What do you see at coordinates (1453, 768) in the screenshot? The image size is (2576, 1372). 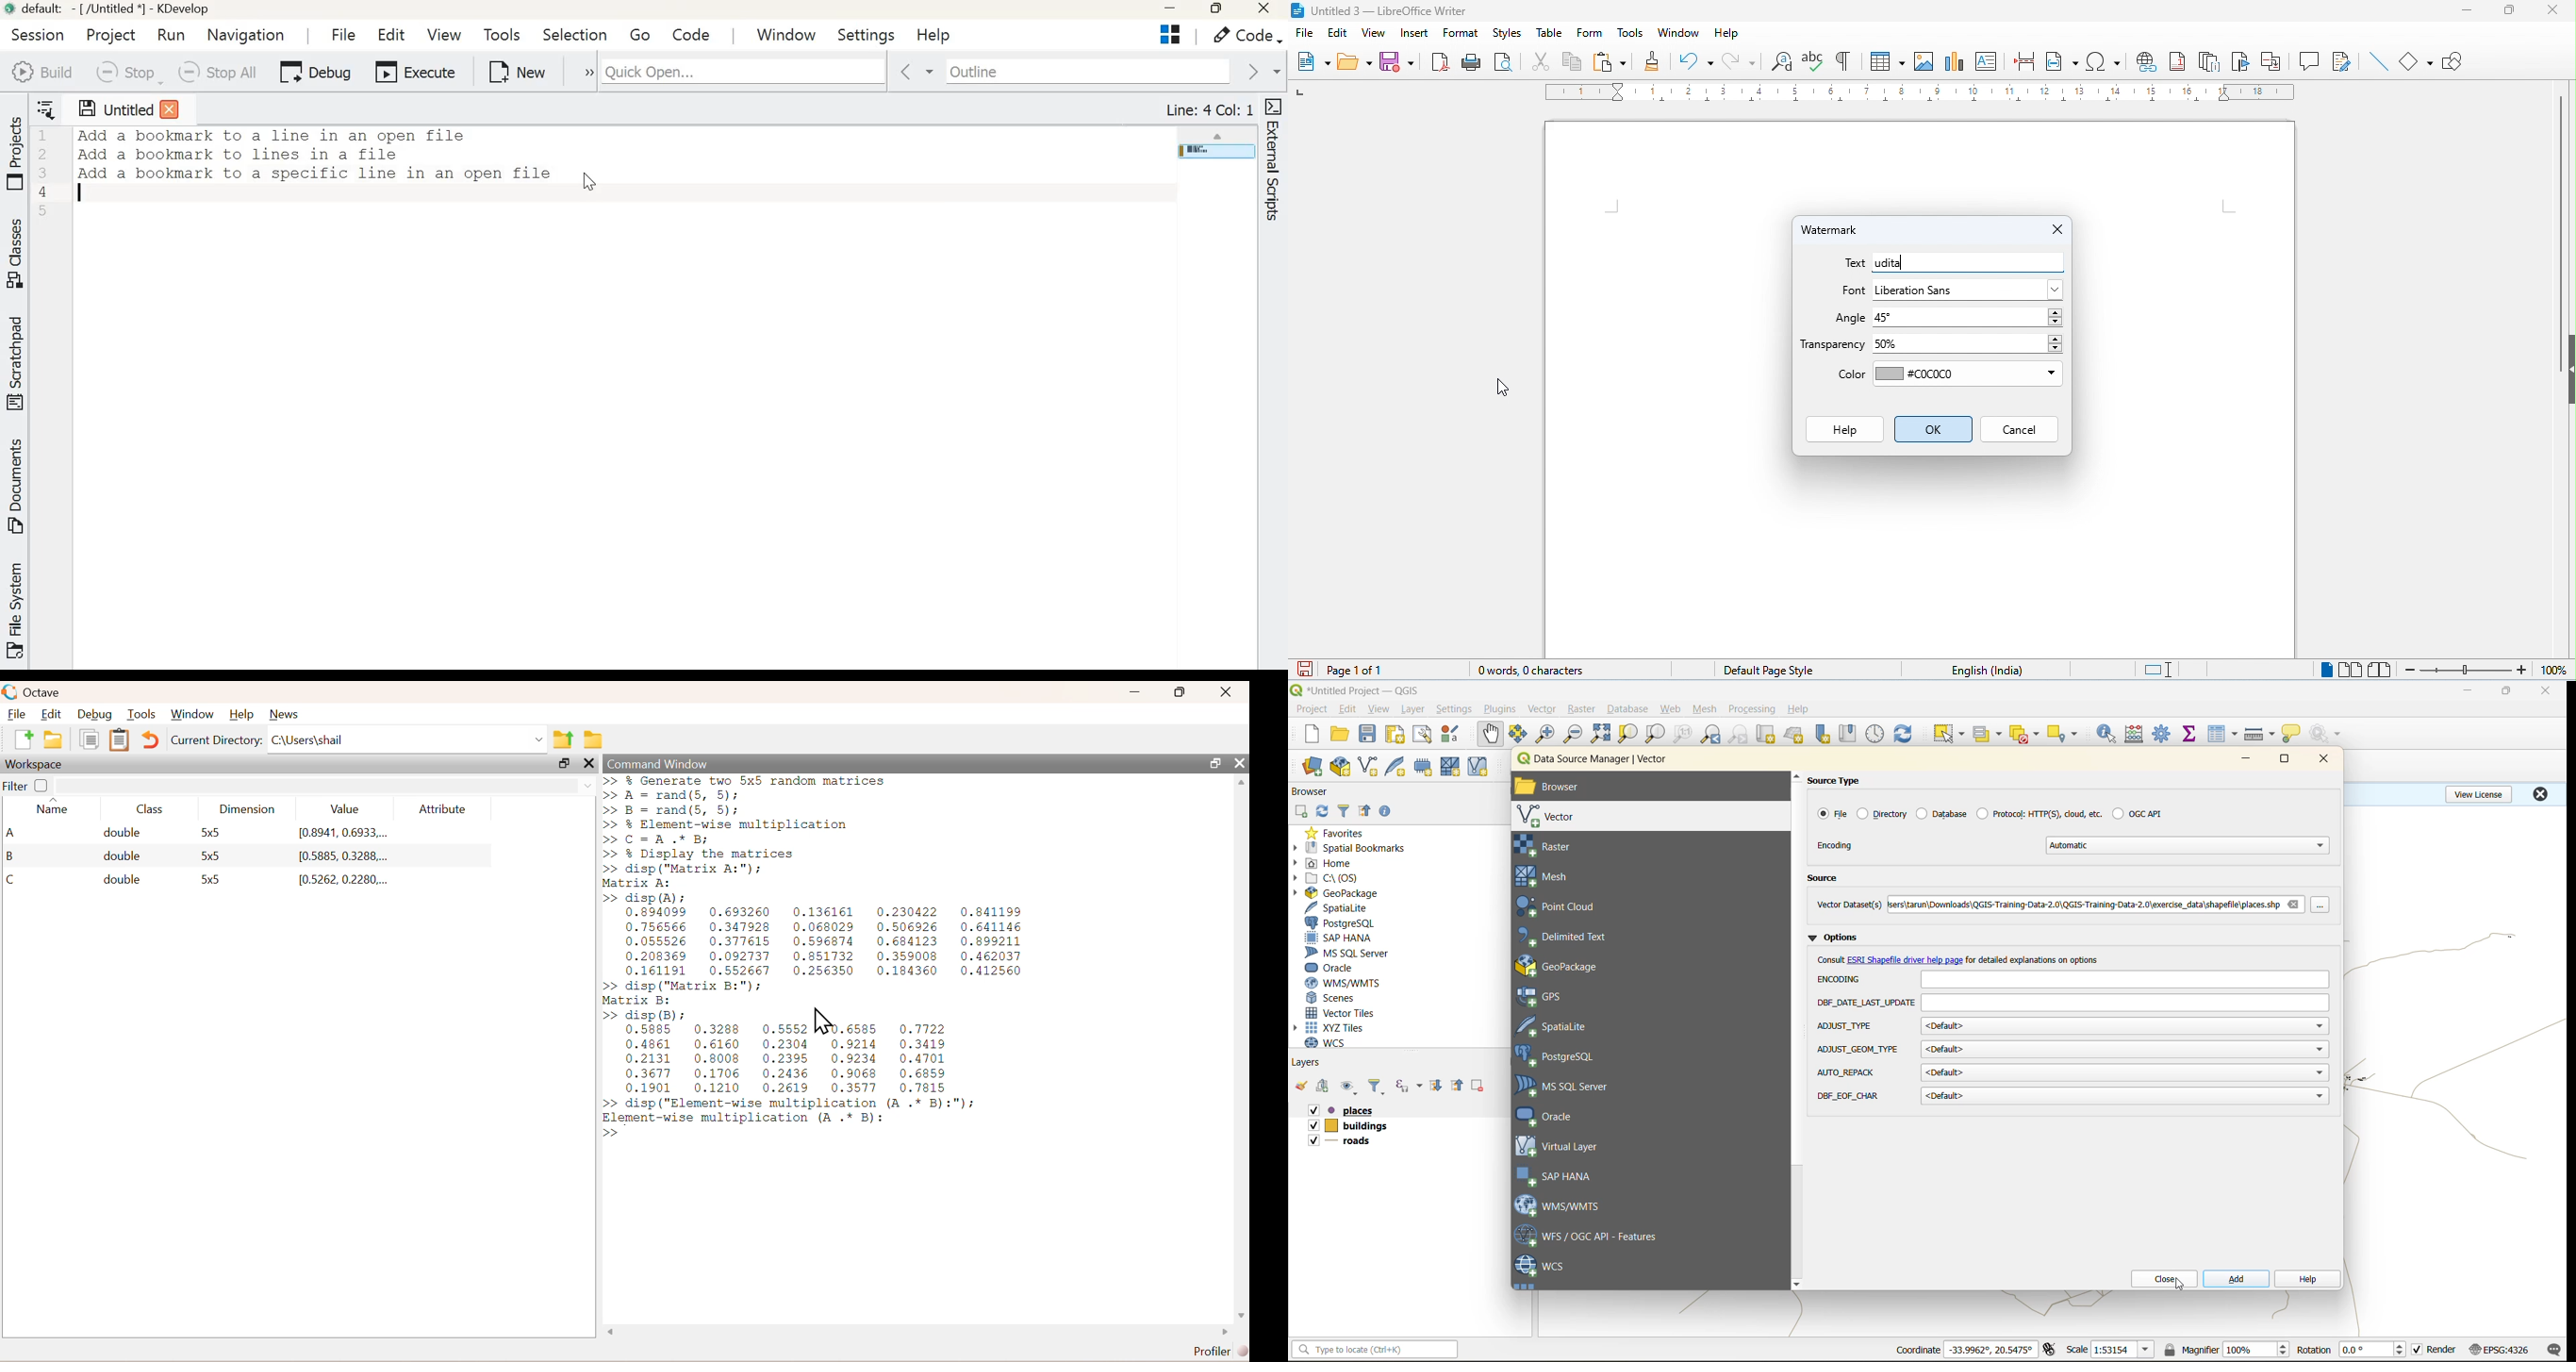 I see `new mesh layer` at bounding box center [1453, 768].